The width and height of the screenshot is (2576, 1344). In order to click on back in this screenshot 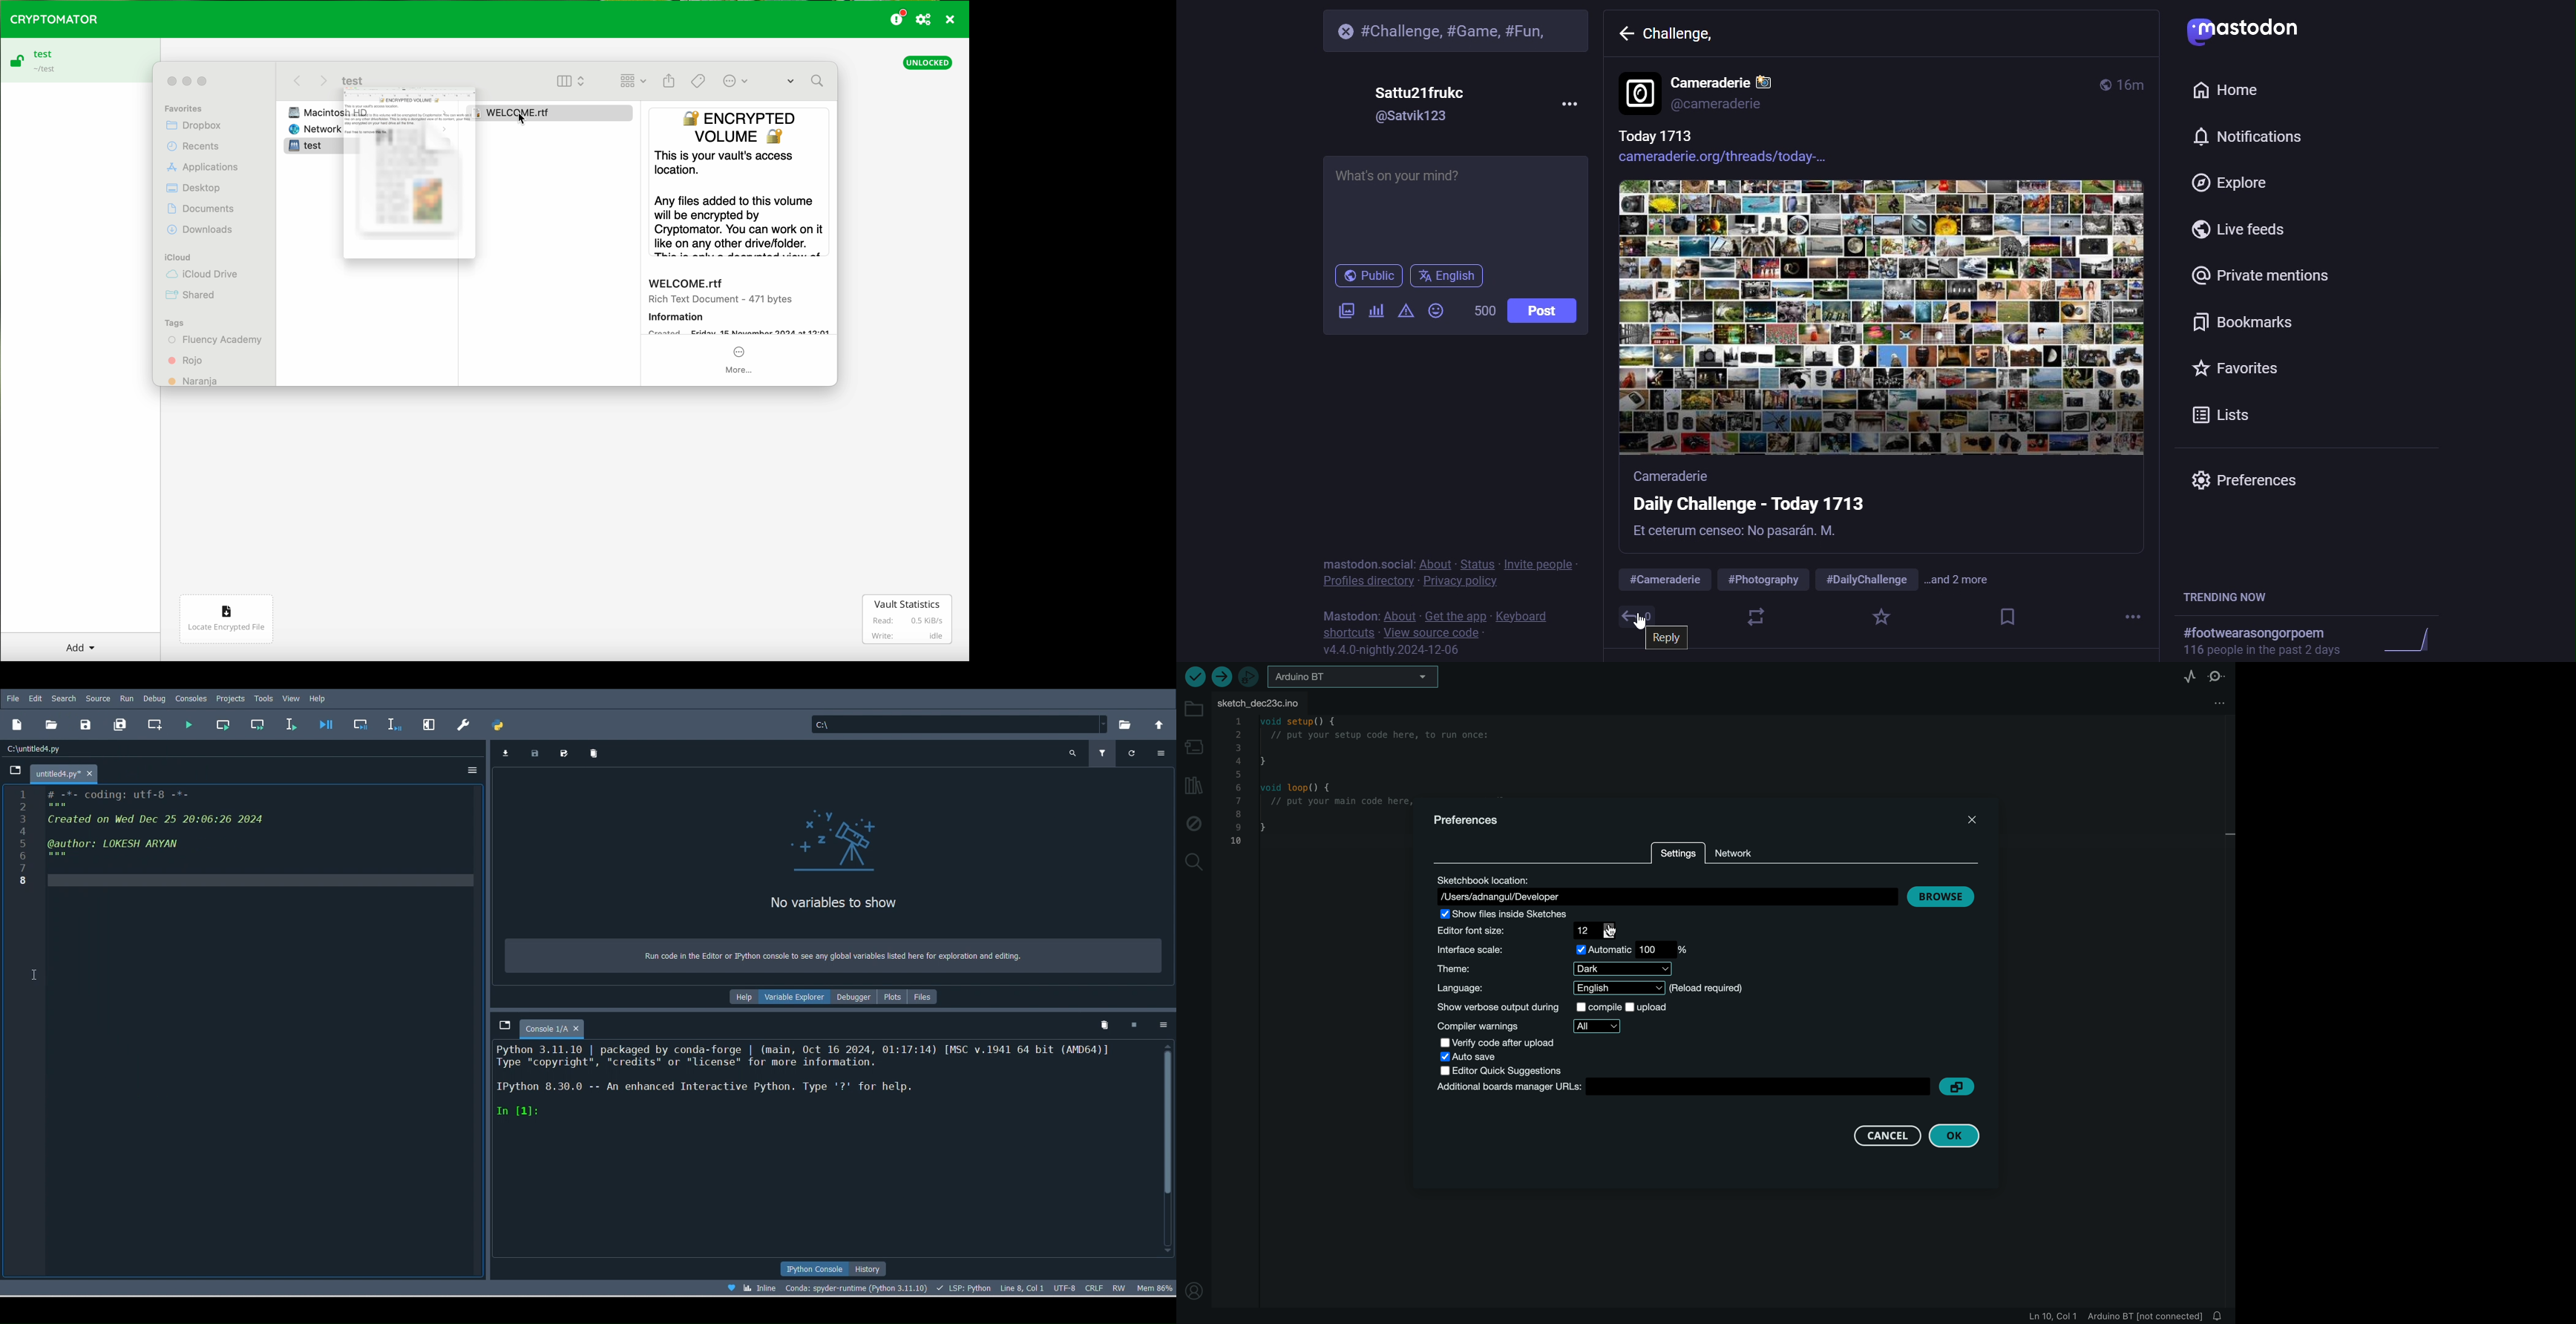, I will do `click(1625, 36)`.